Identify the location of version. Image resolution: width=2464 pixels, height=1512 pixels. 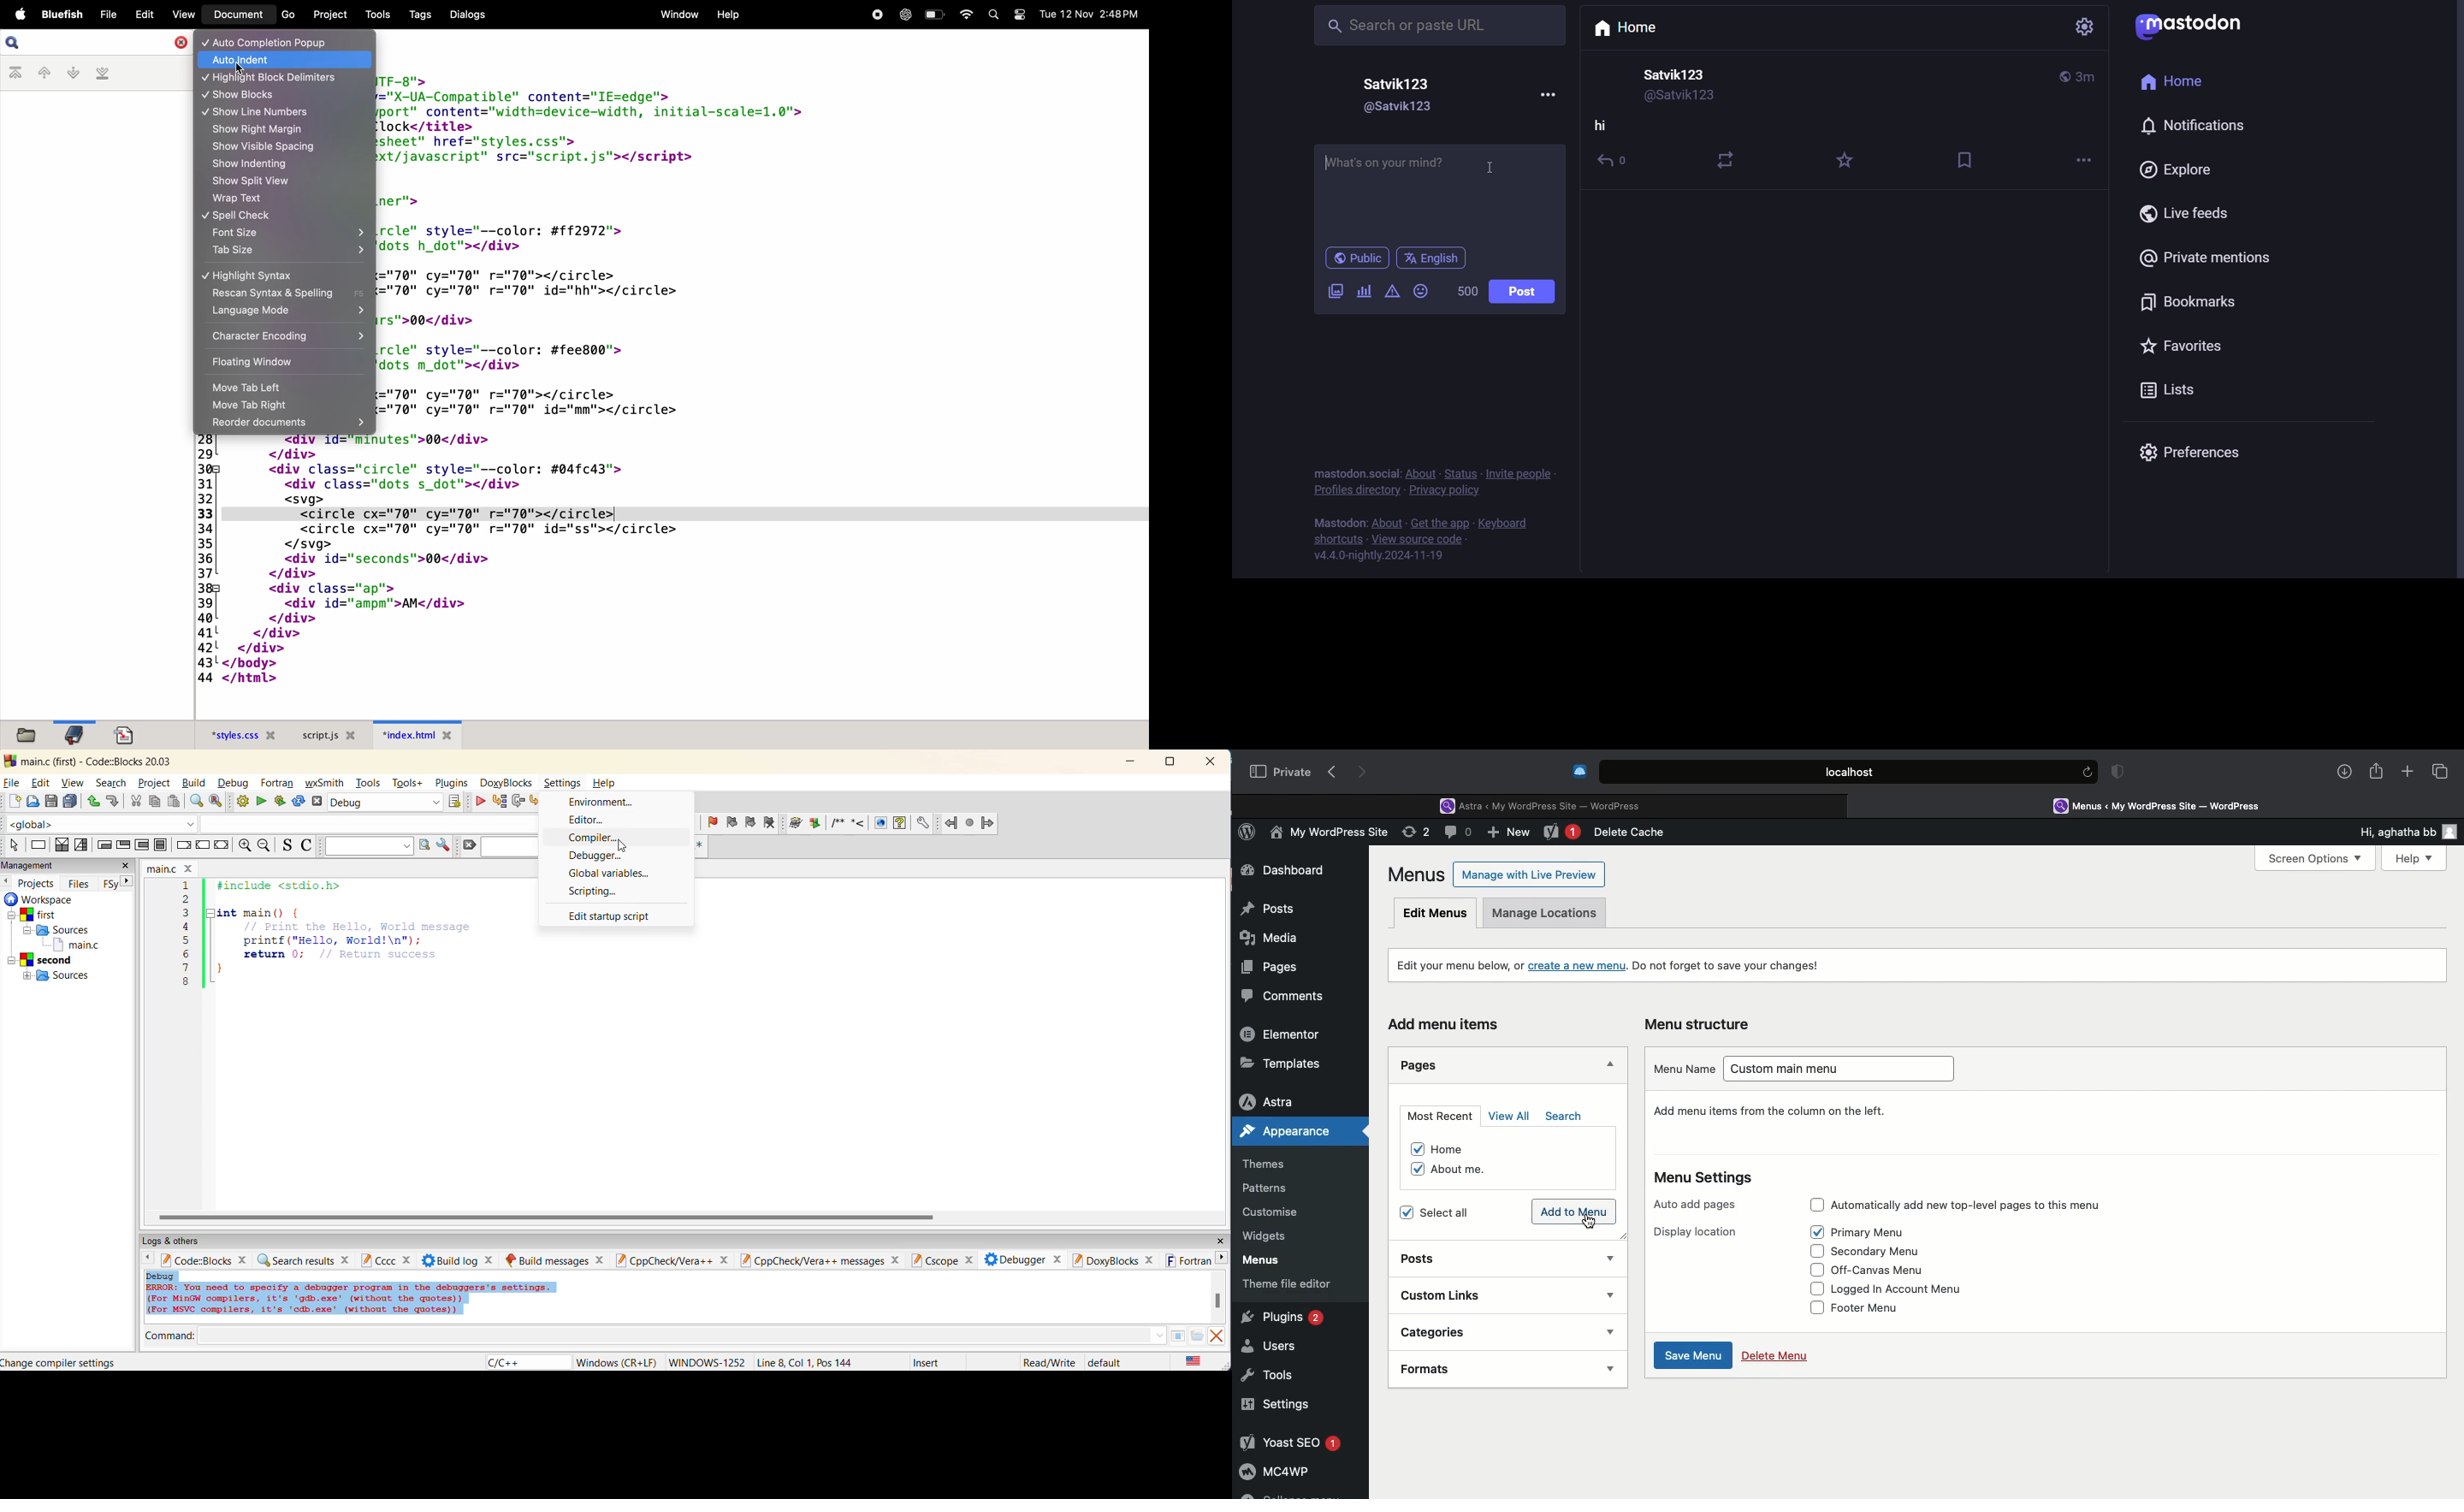
(1378, 556).